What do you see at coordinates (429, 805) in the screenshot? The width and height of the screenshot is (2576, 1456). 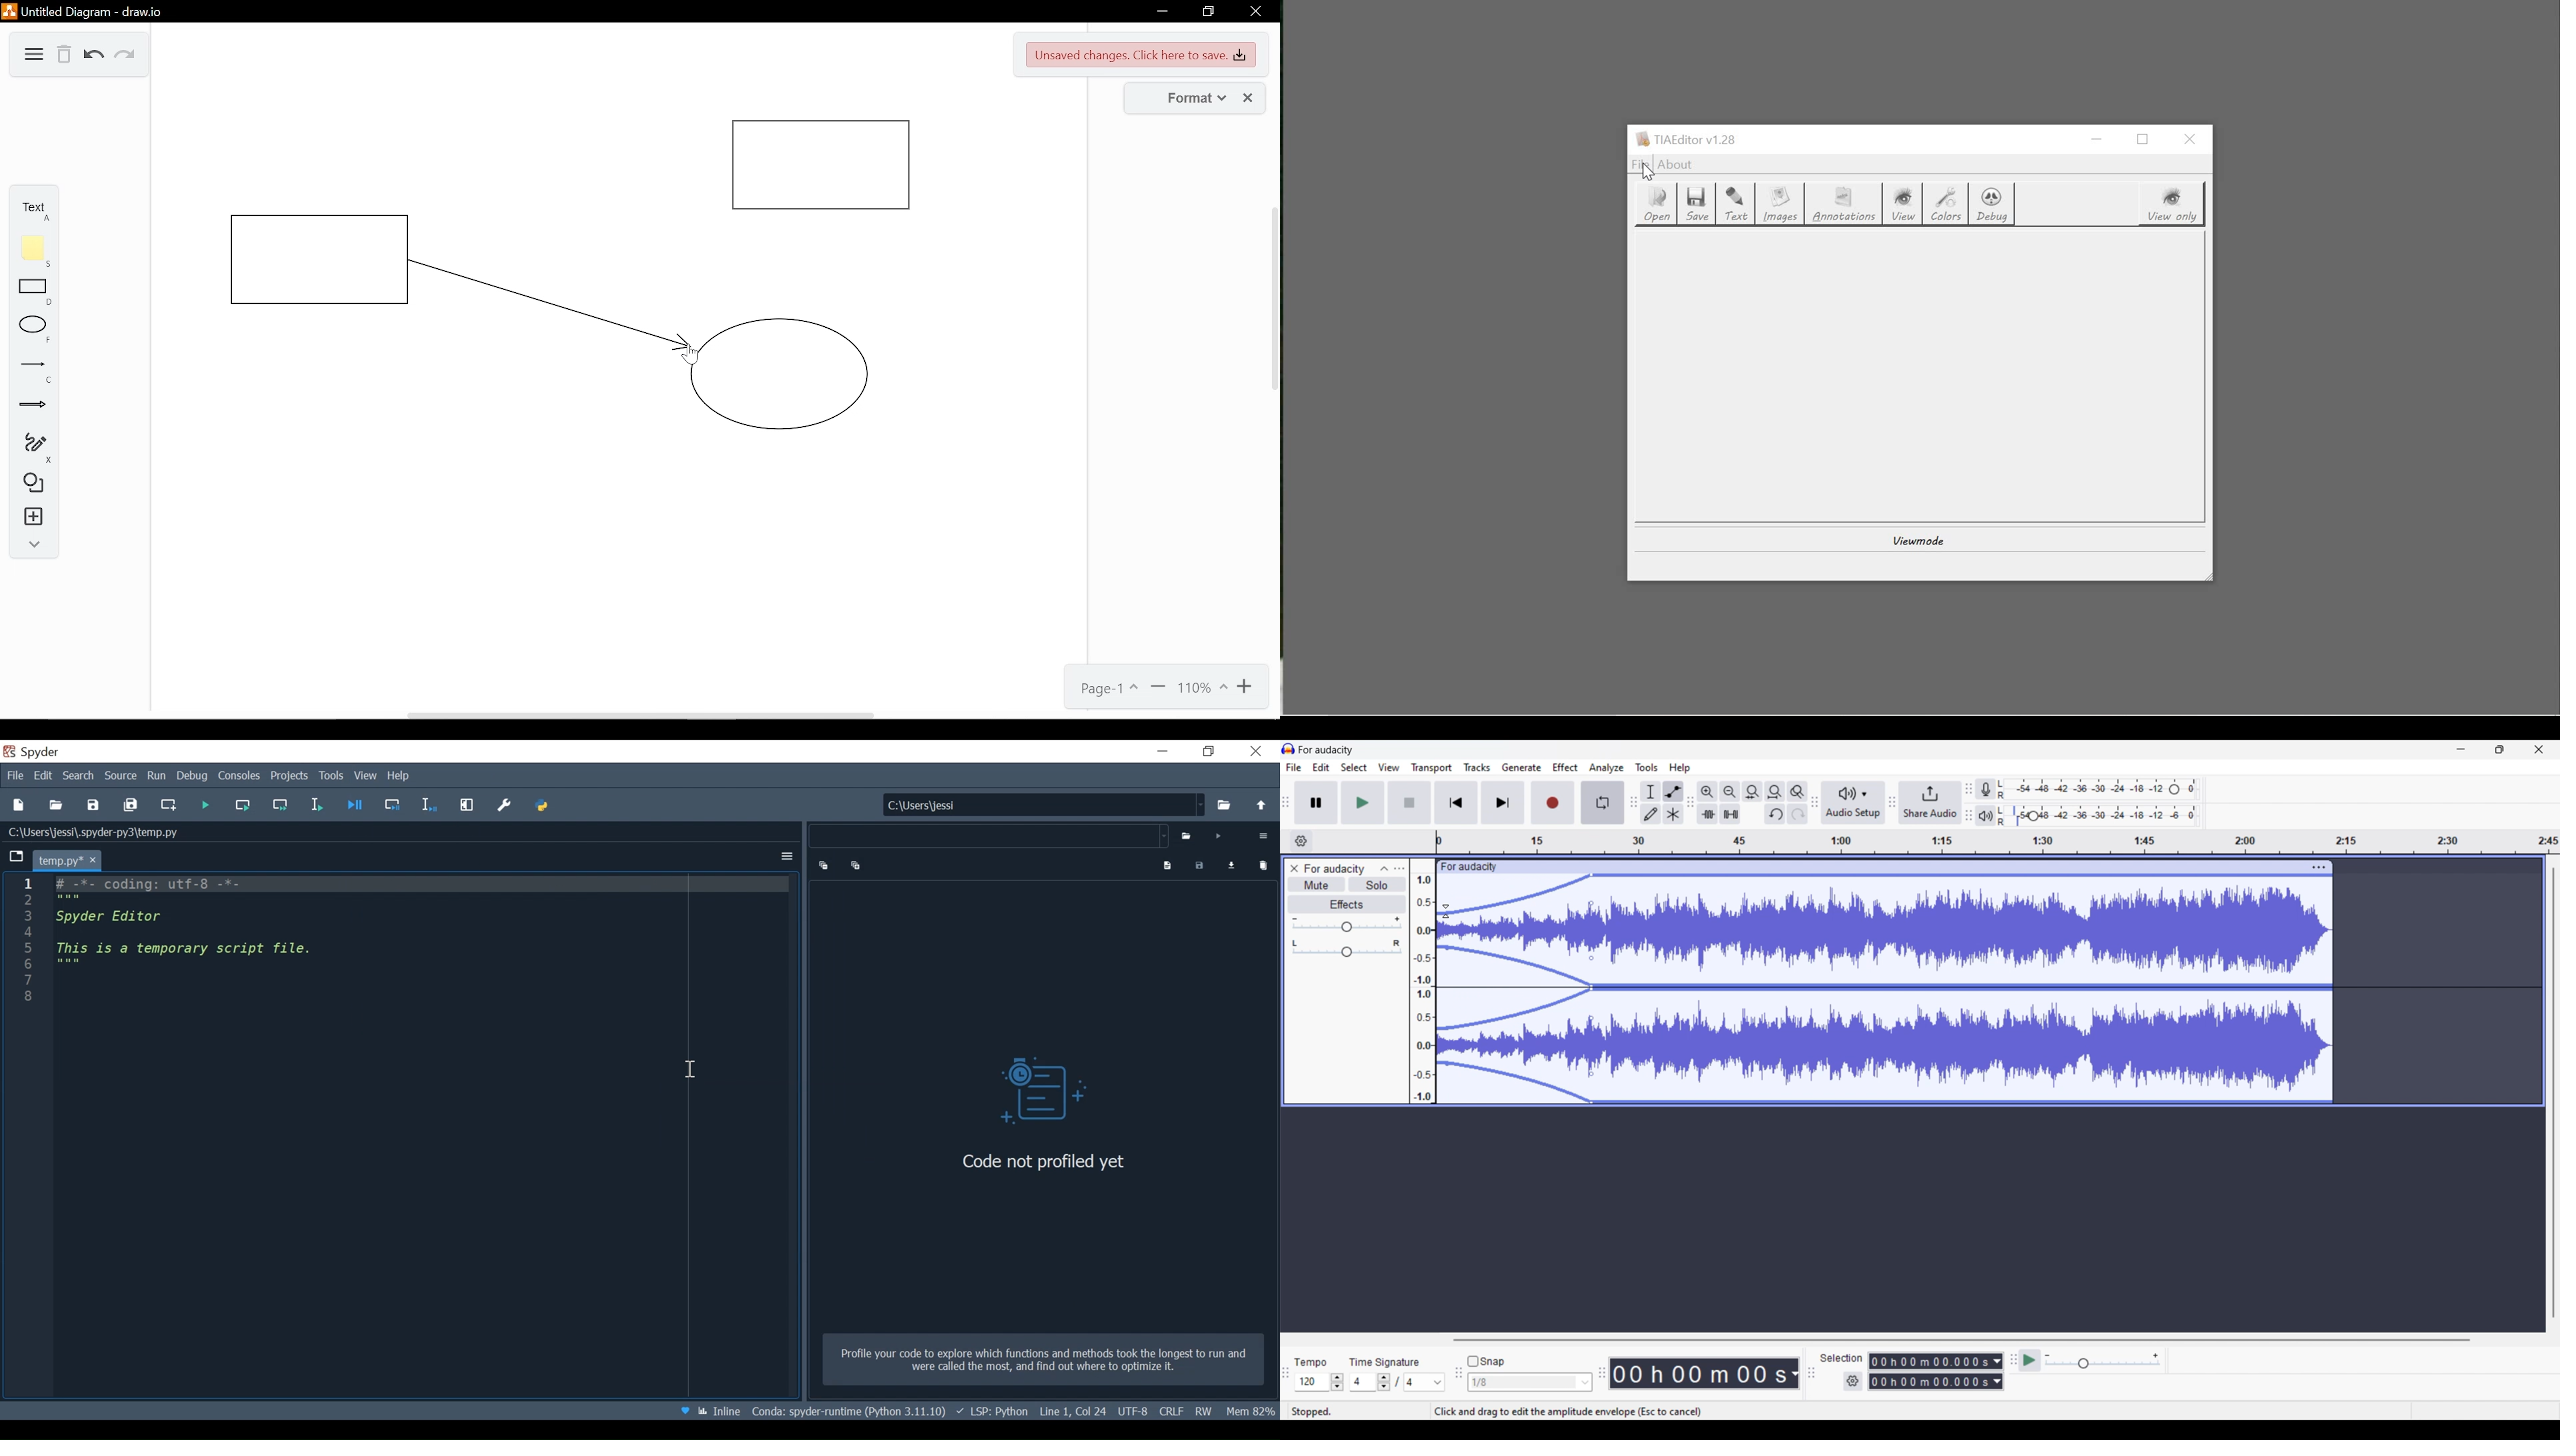 I see `Debug selection or current line` at bounding box center [429, 805].